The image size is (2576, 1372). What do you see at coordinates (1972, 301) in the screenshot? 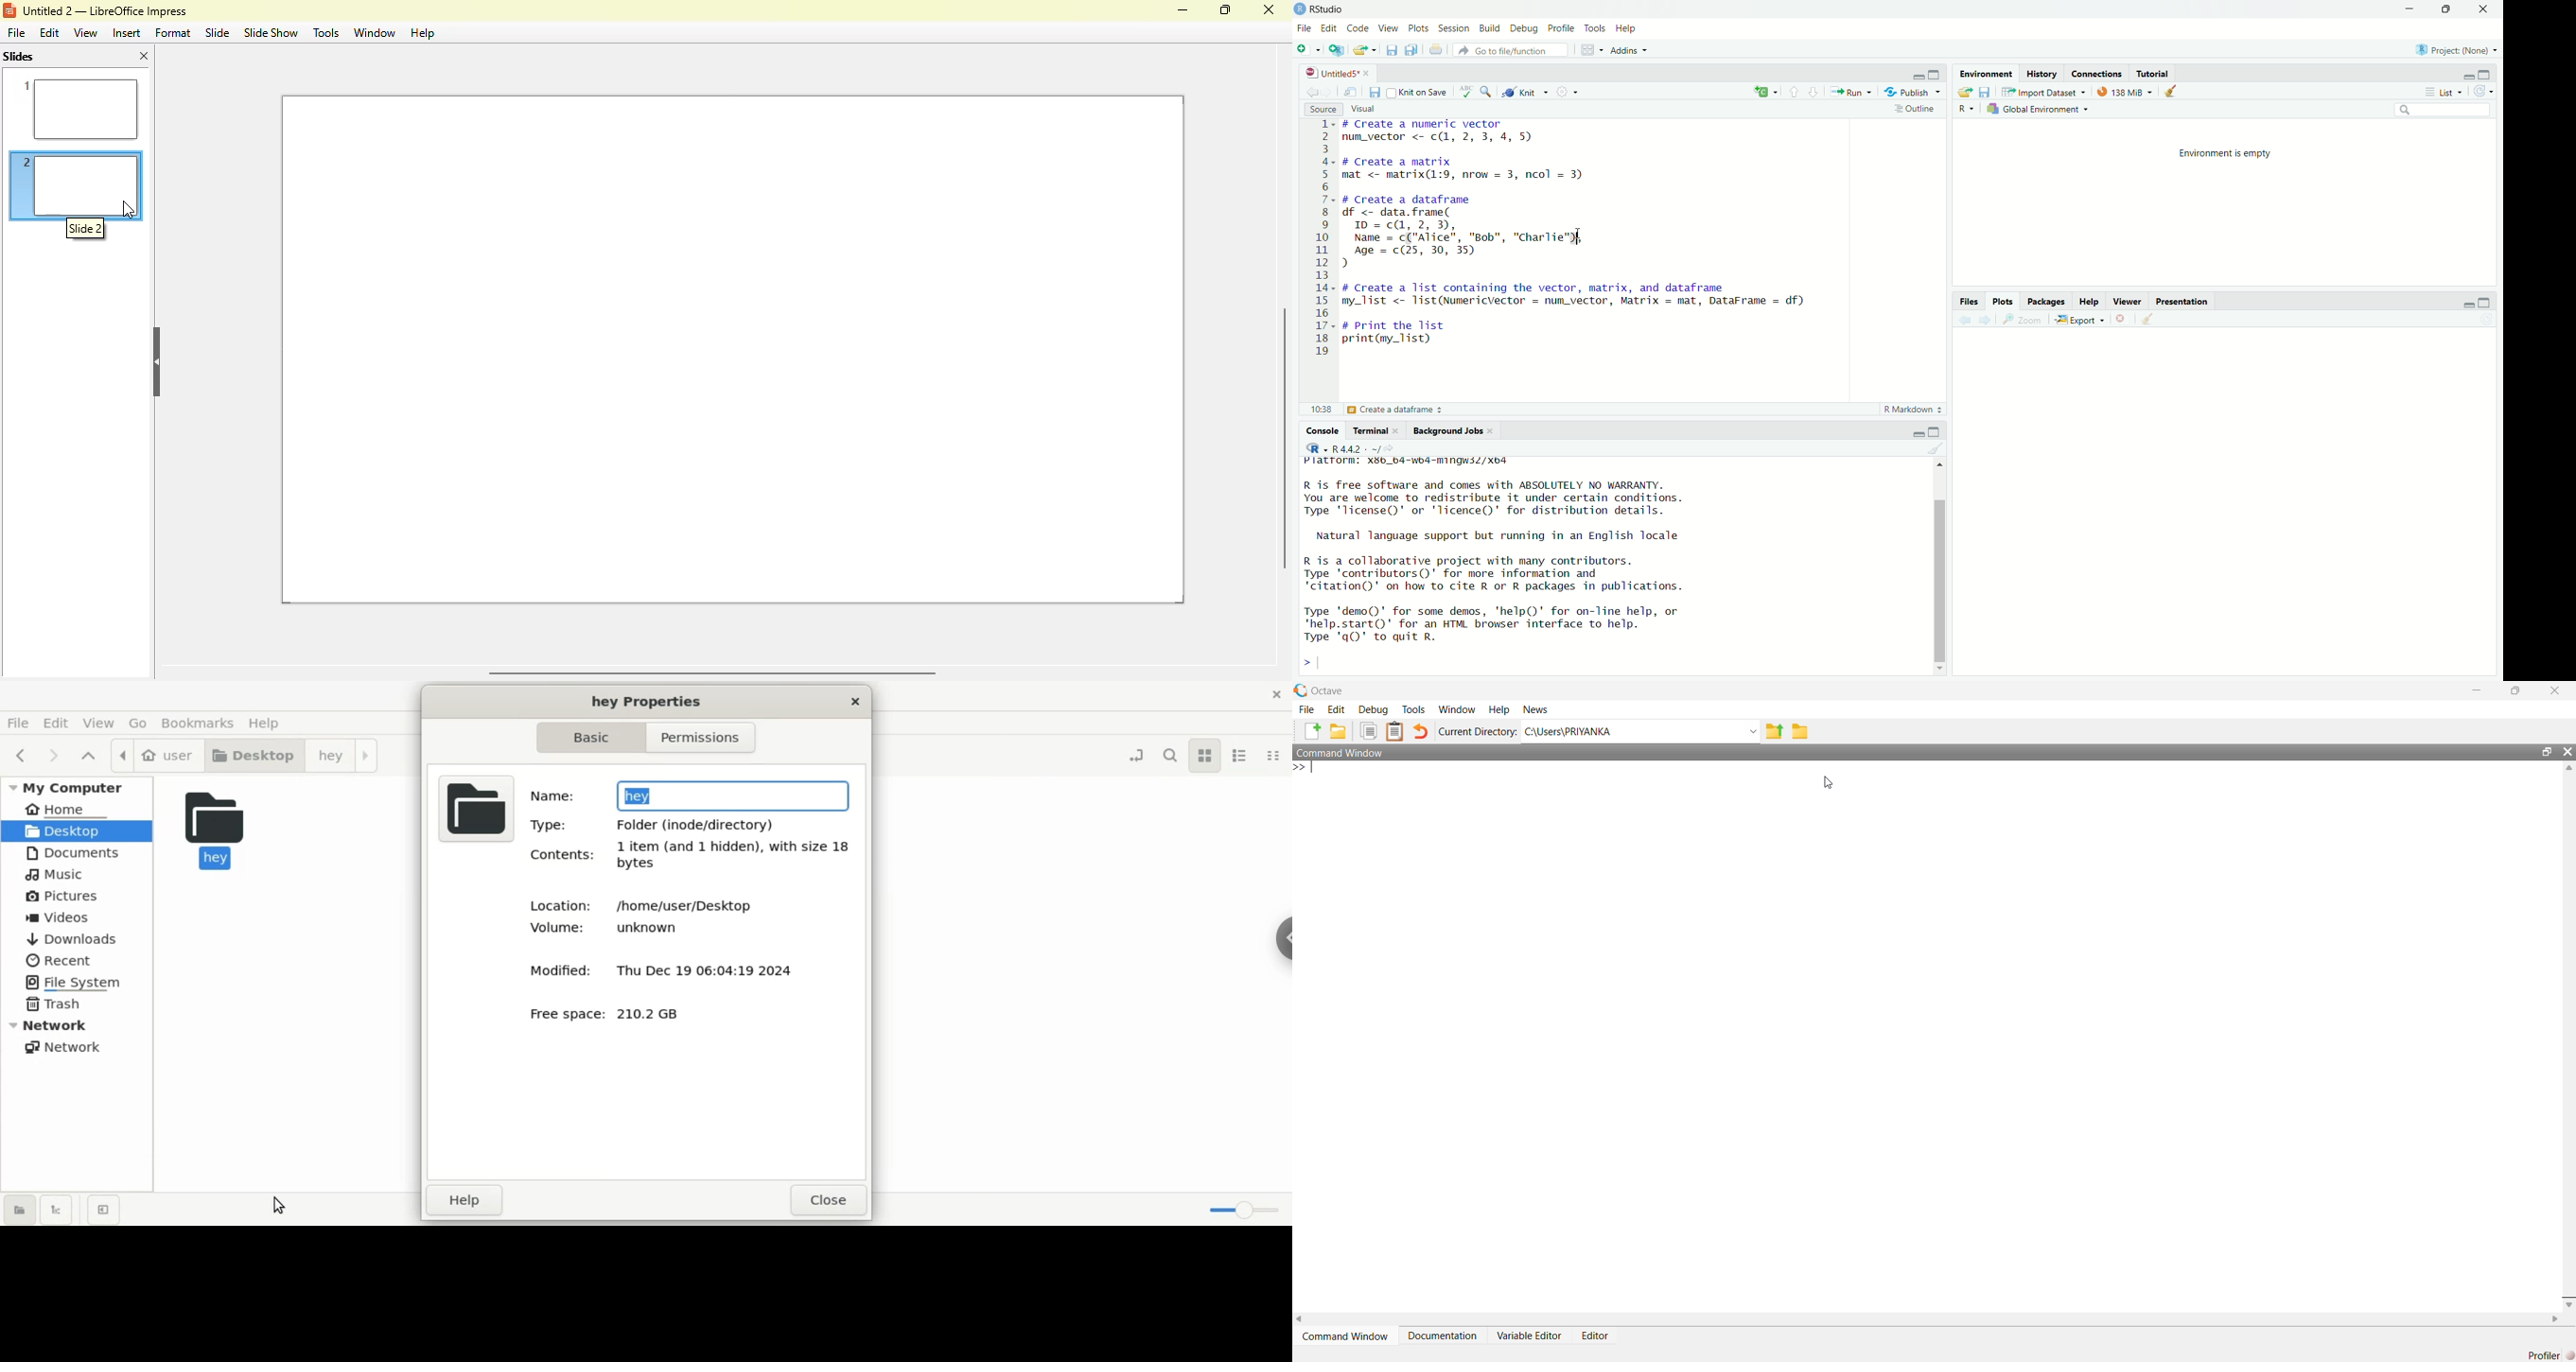
I see `Files` at bounding box center [1972, 301].